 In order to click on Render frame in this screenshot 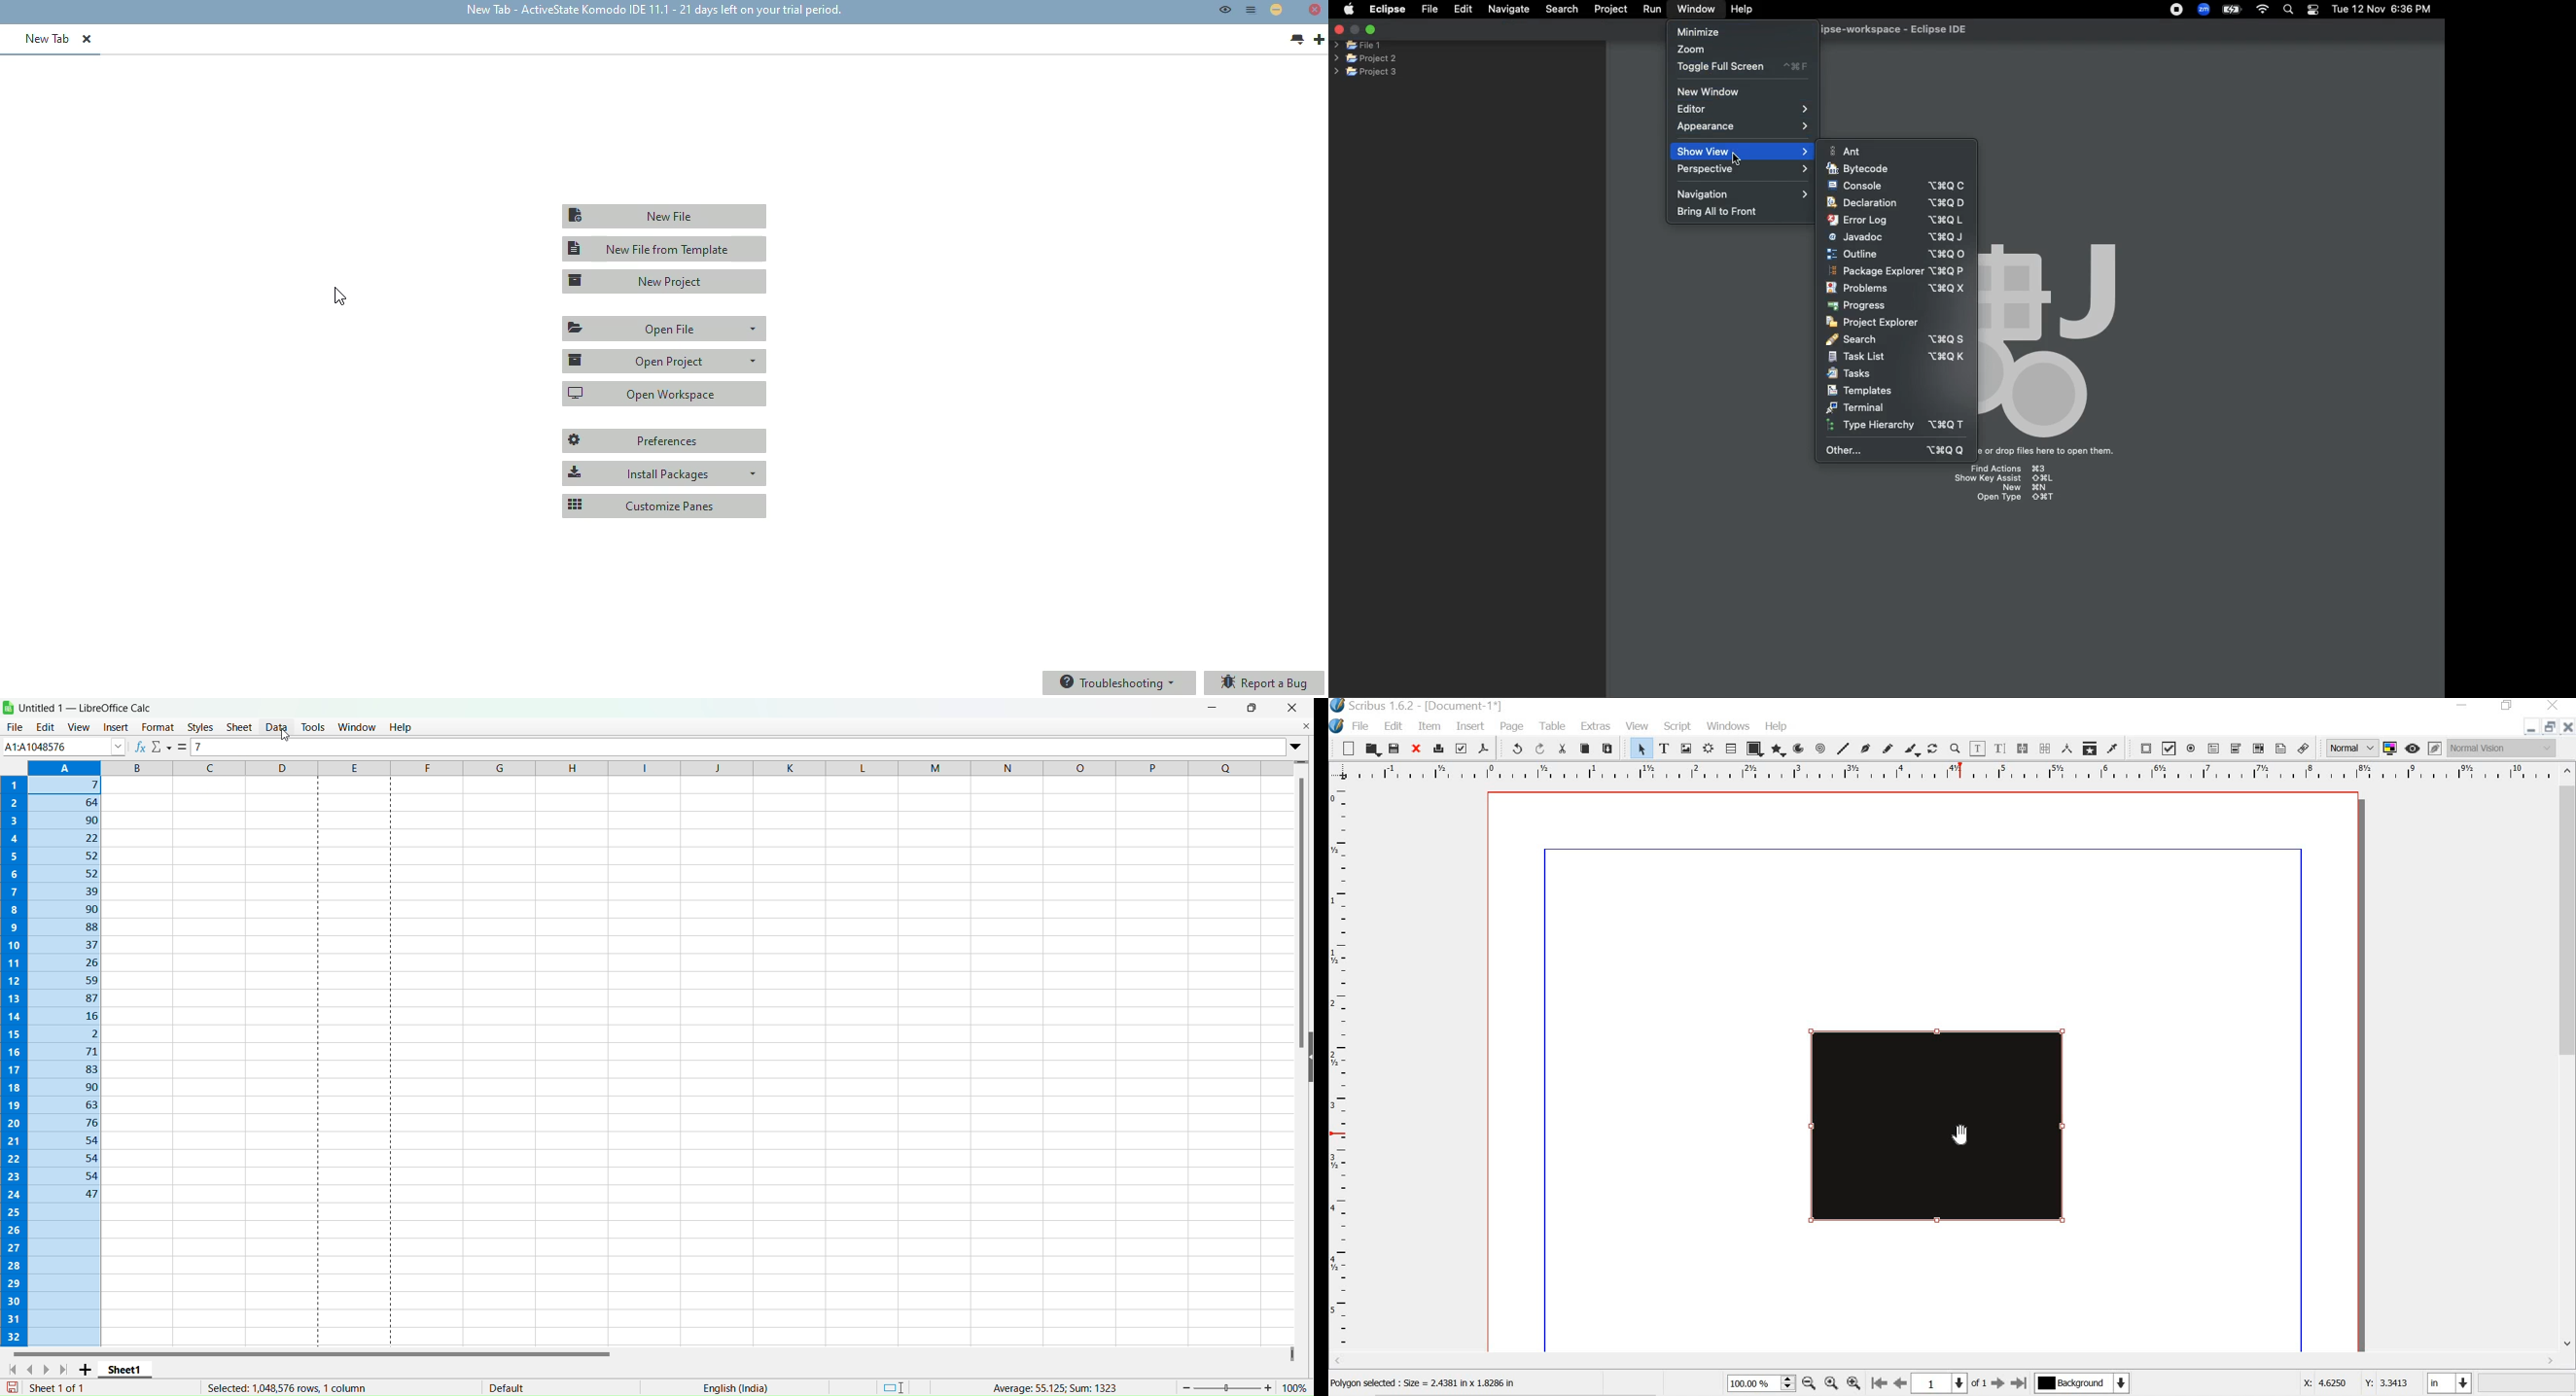, I will do `click(1707, 749)`.